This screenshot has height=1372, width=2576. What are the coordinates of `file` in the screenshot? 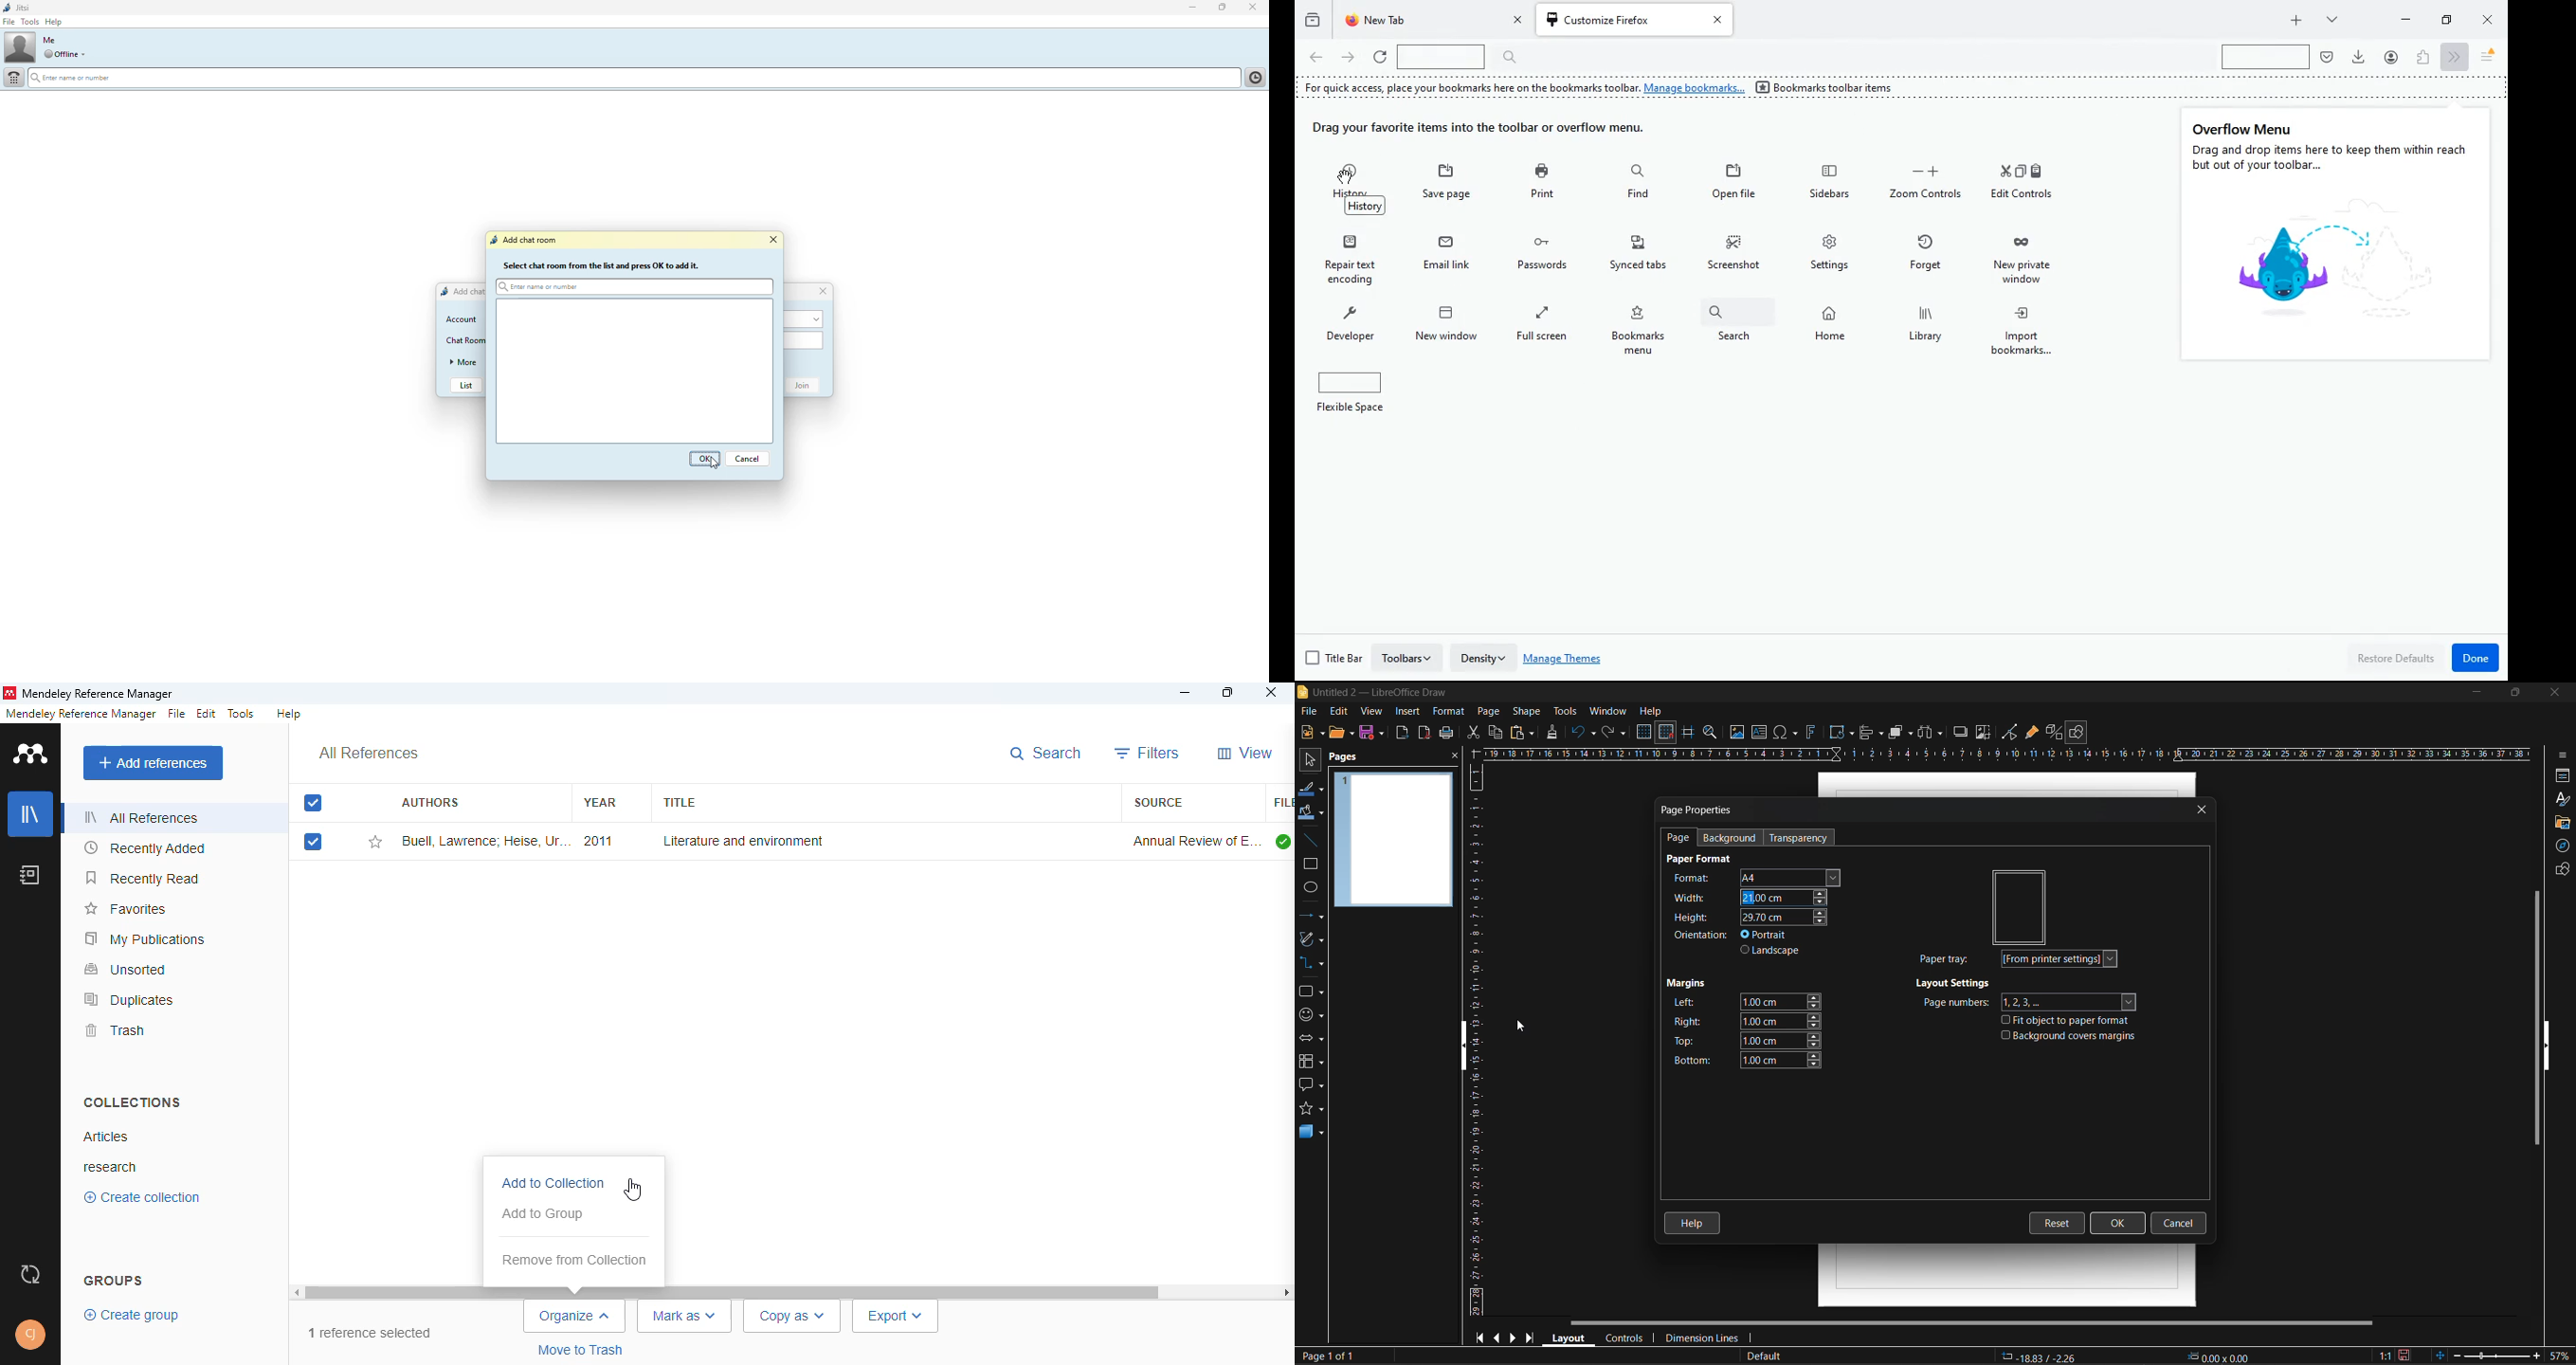 It's located at (1282, 803).